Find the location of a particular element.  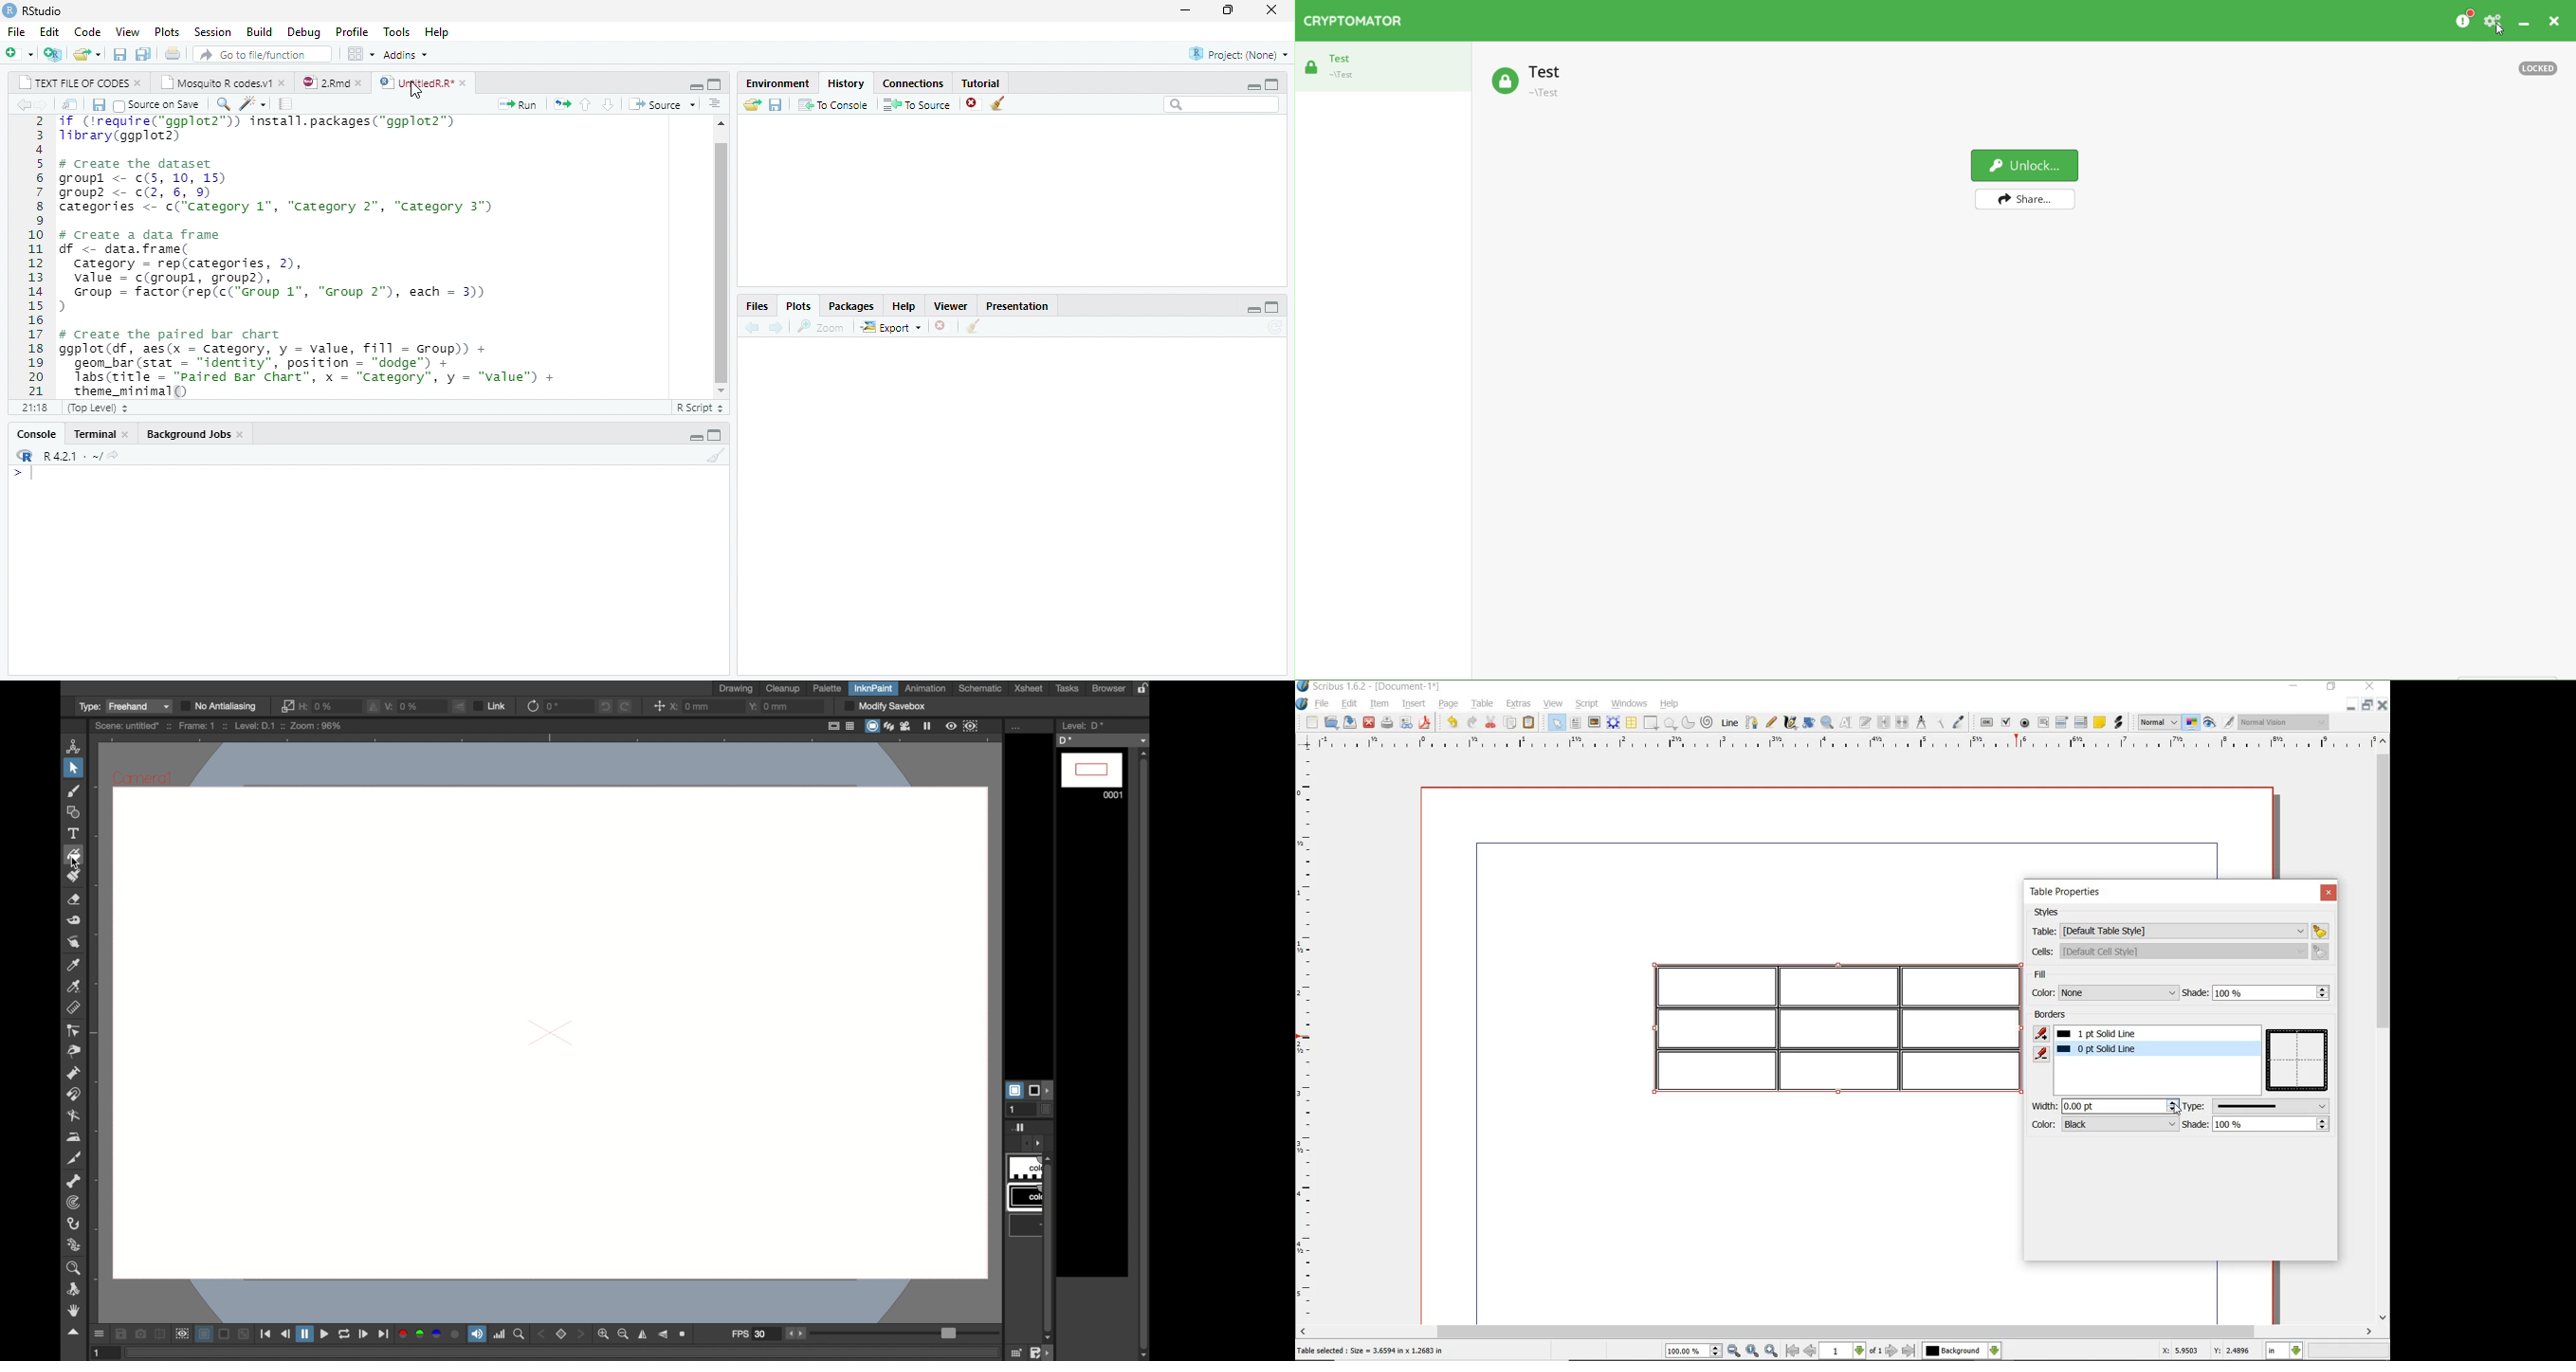

show in new window is located at coordinates (69, 104).